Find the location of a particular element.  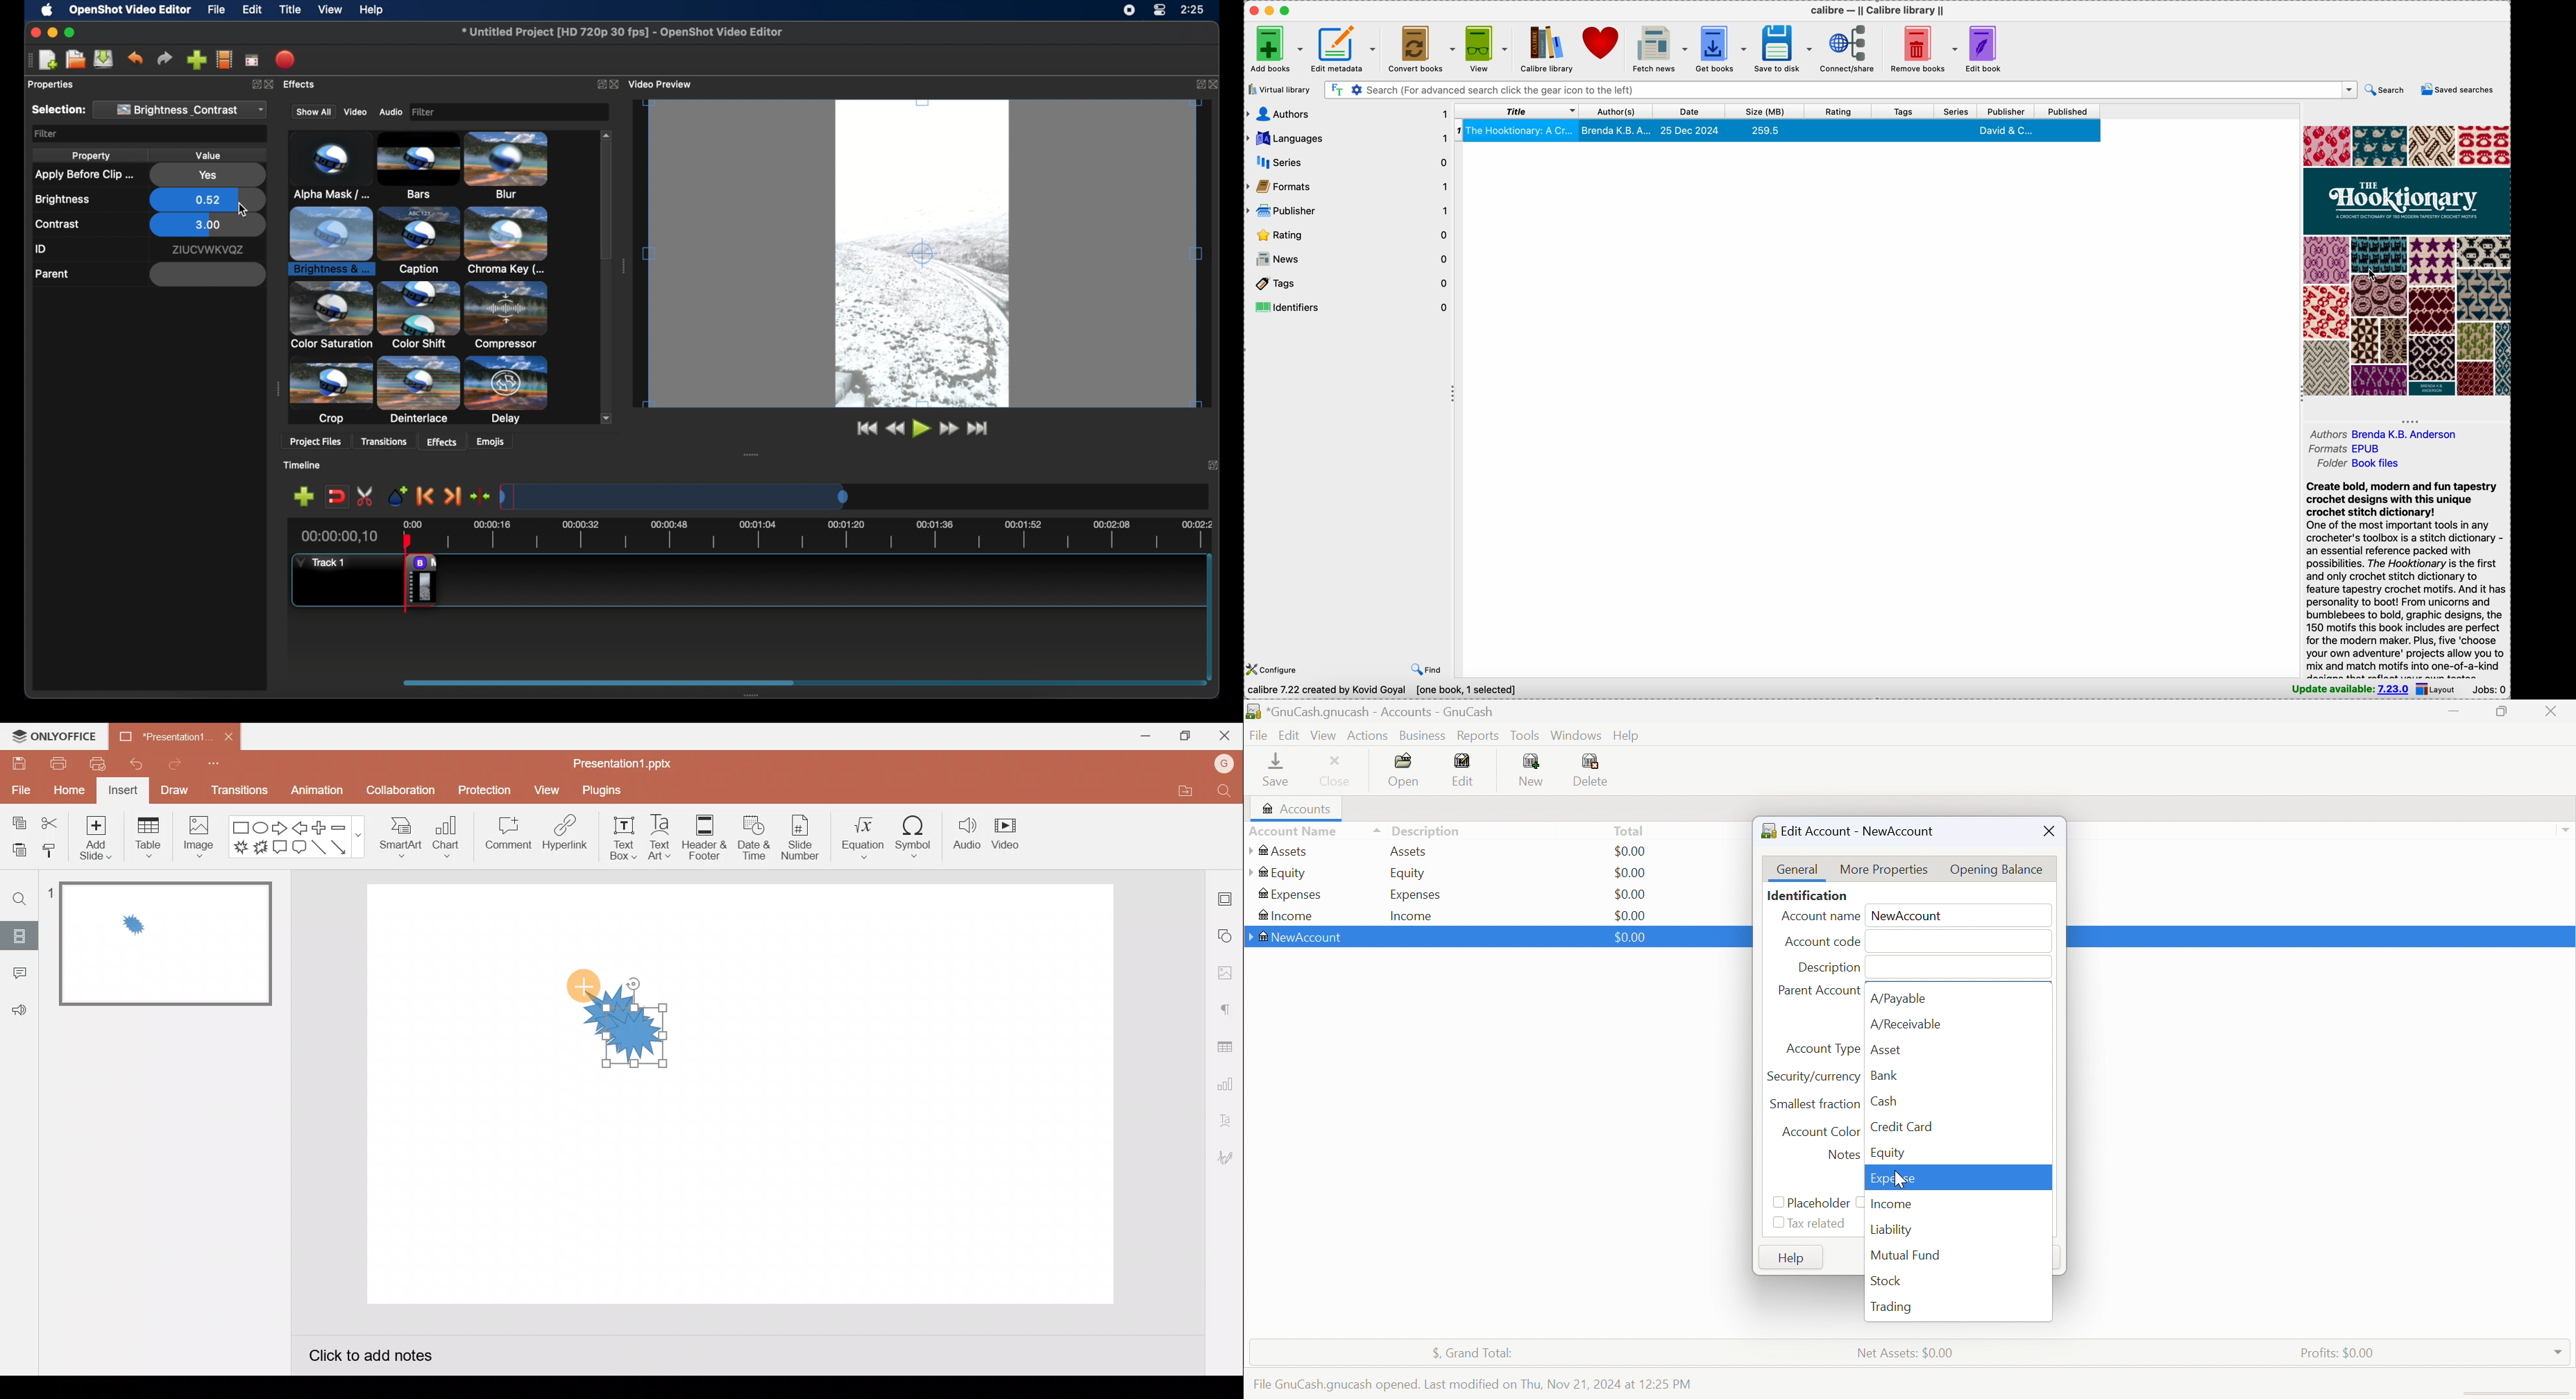

id is located at coordinates (207, 250).